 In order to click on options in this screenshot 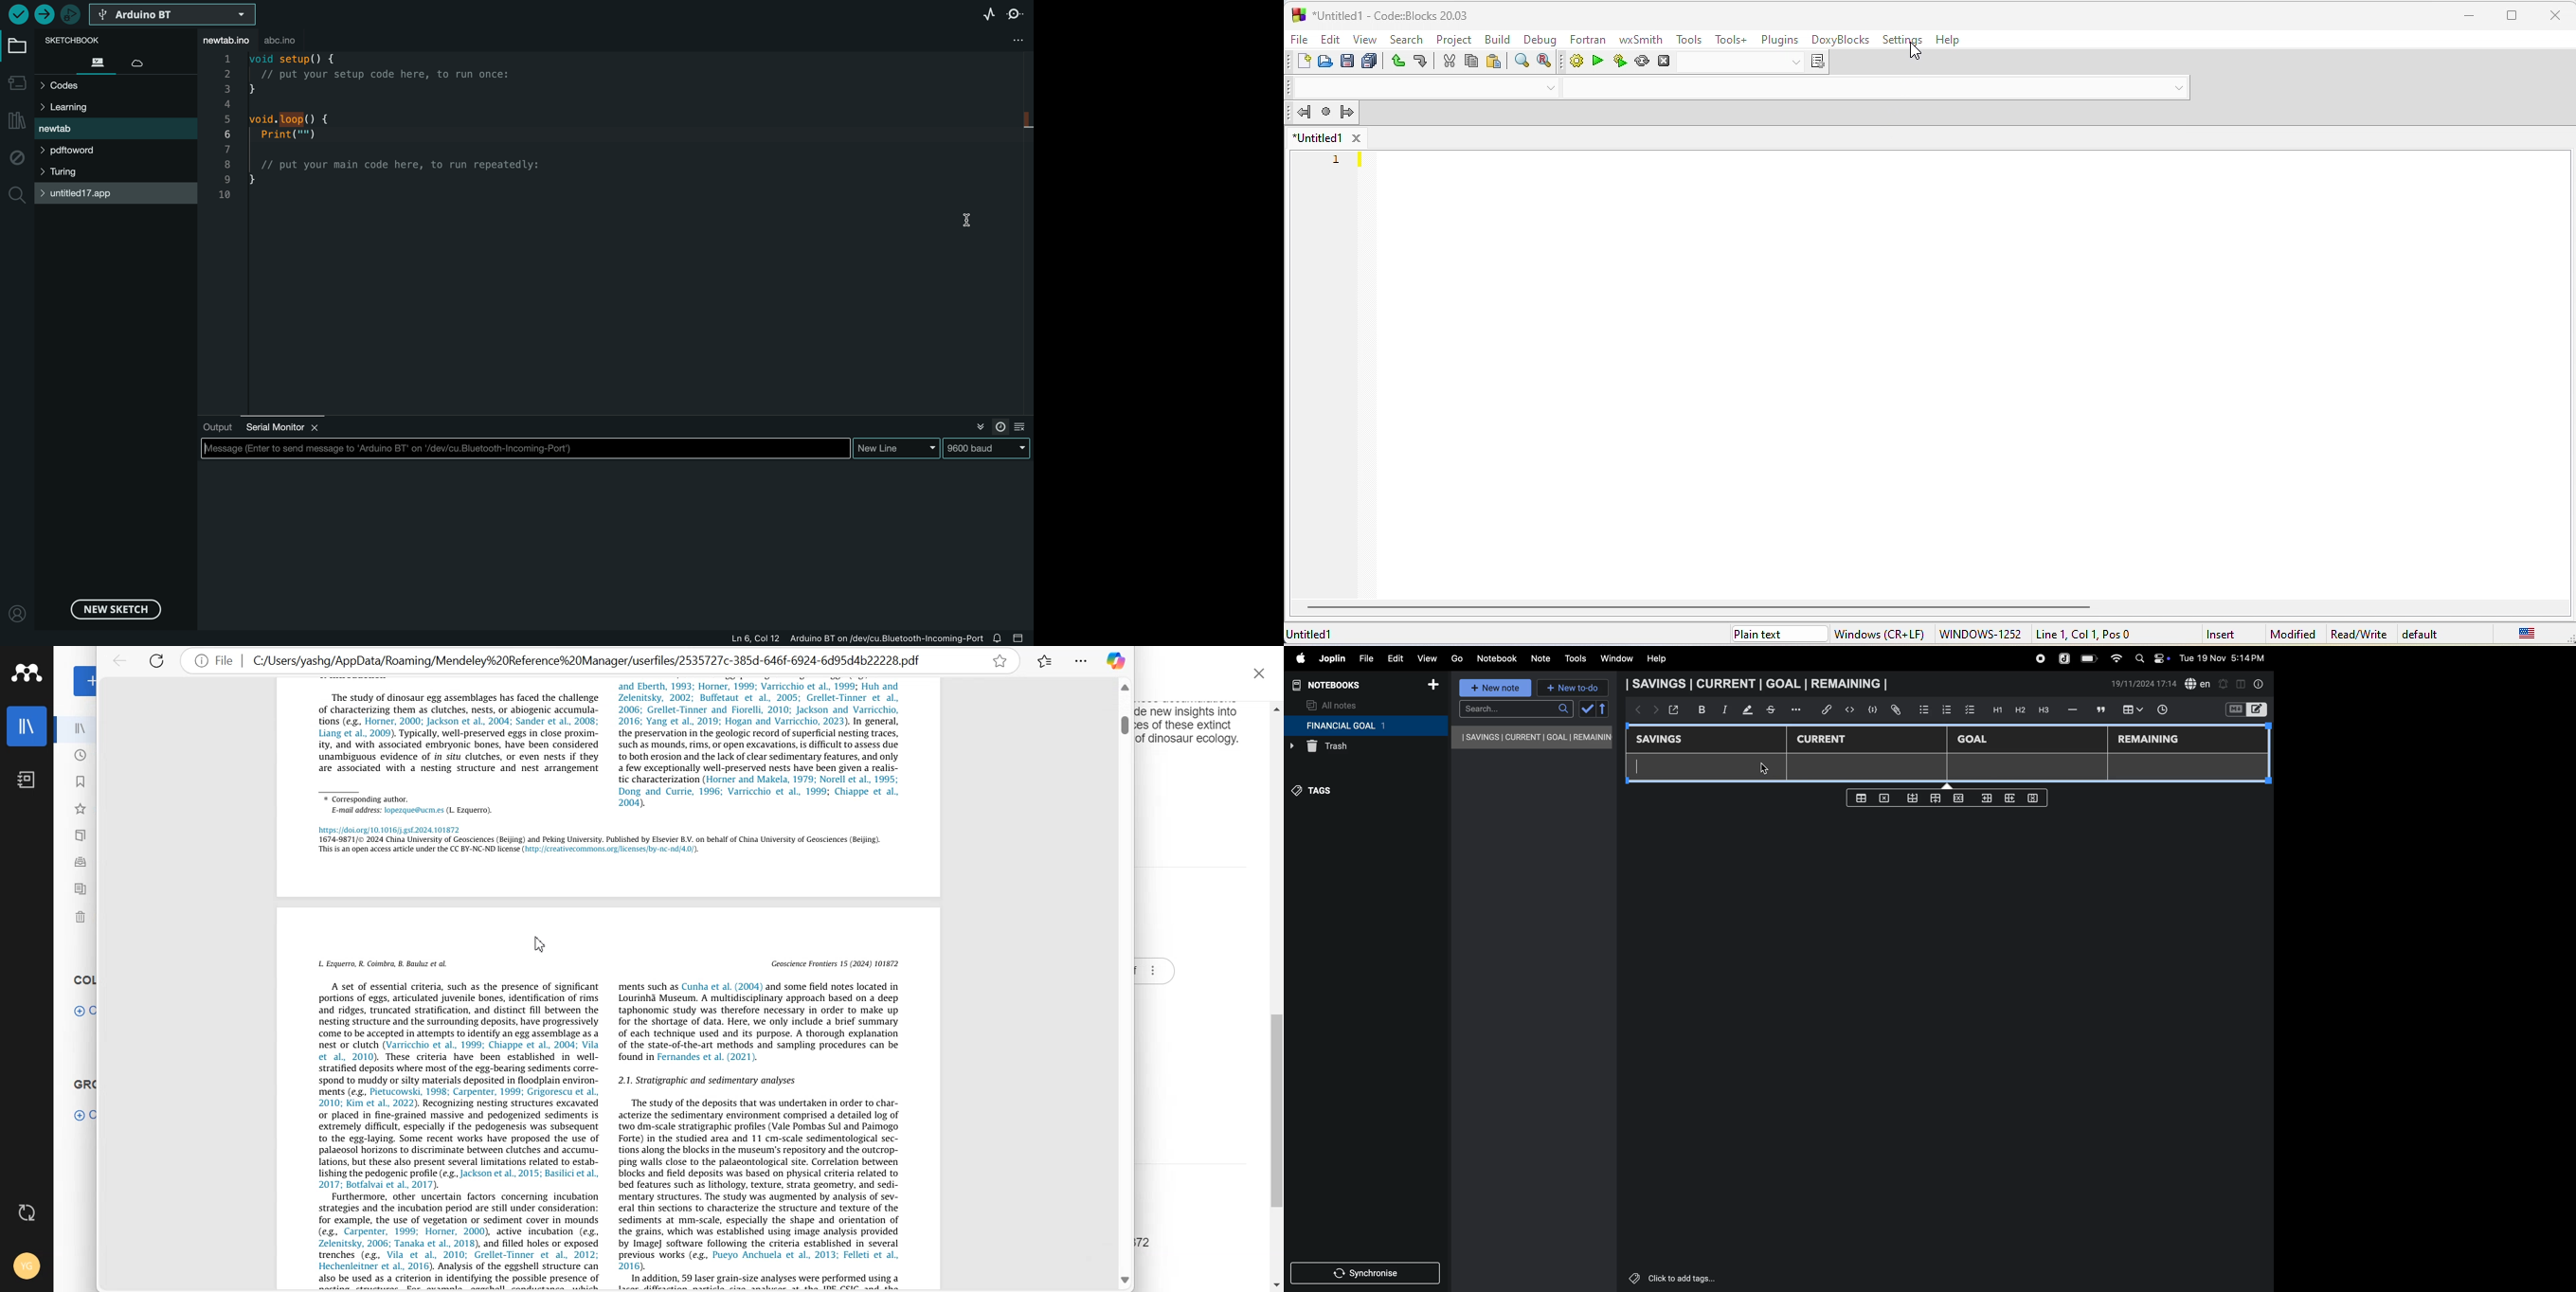, I will do `click(1798, 710)`.